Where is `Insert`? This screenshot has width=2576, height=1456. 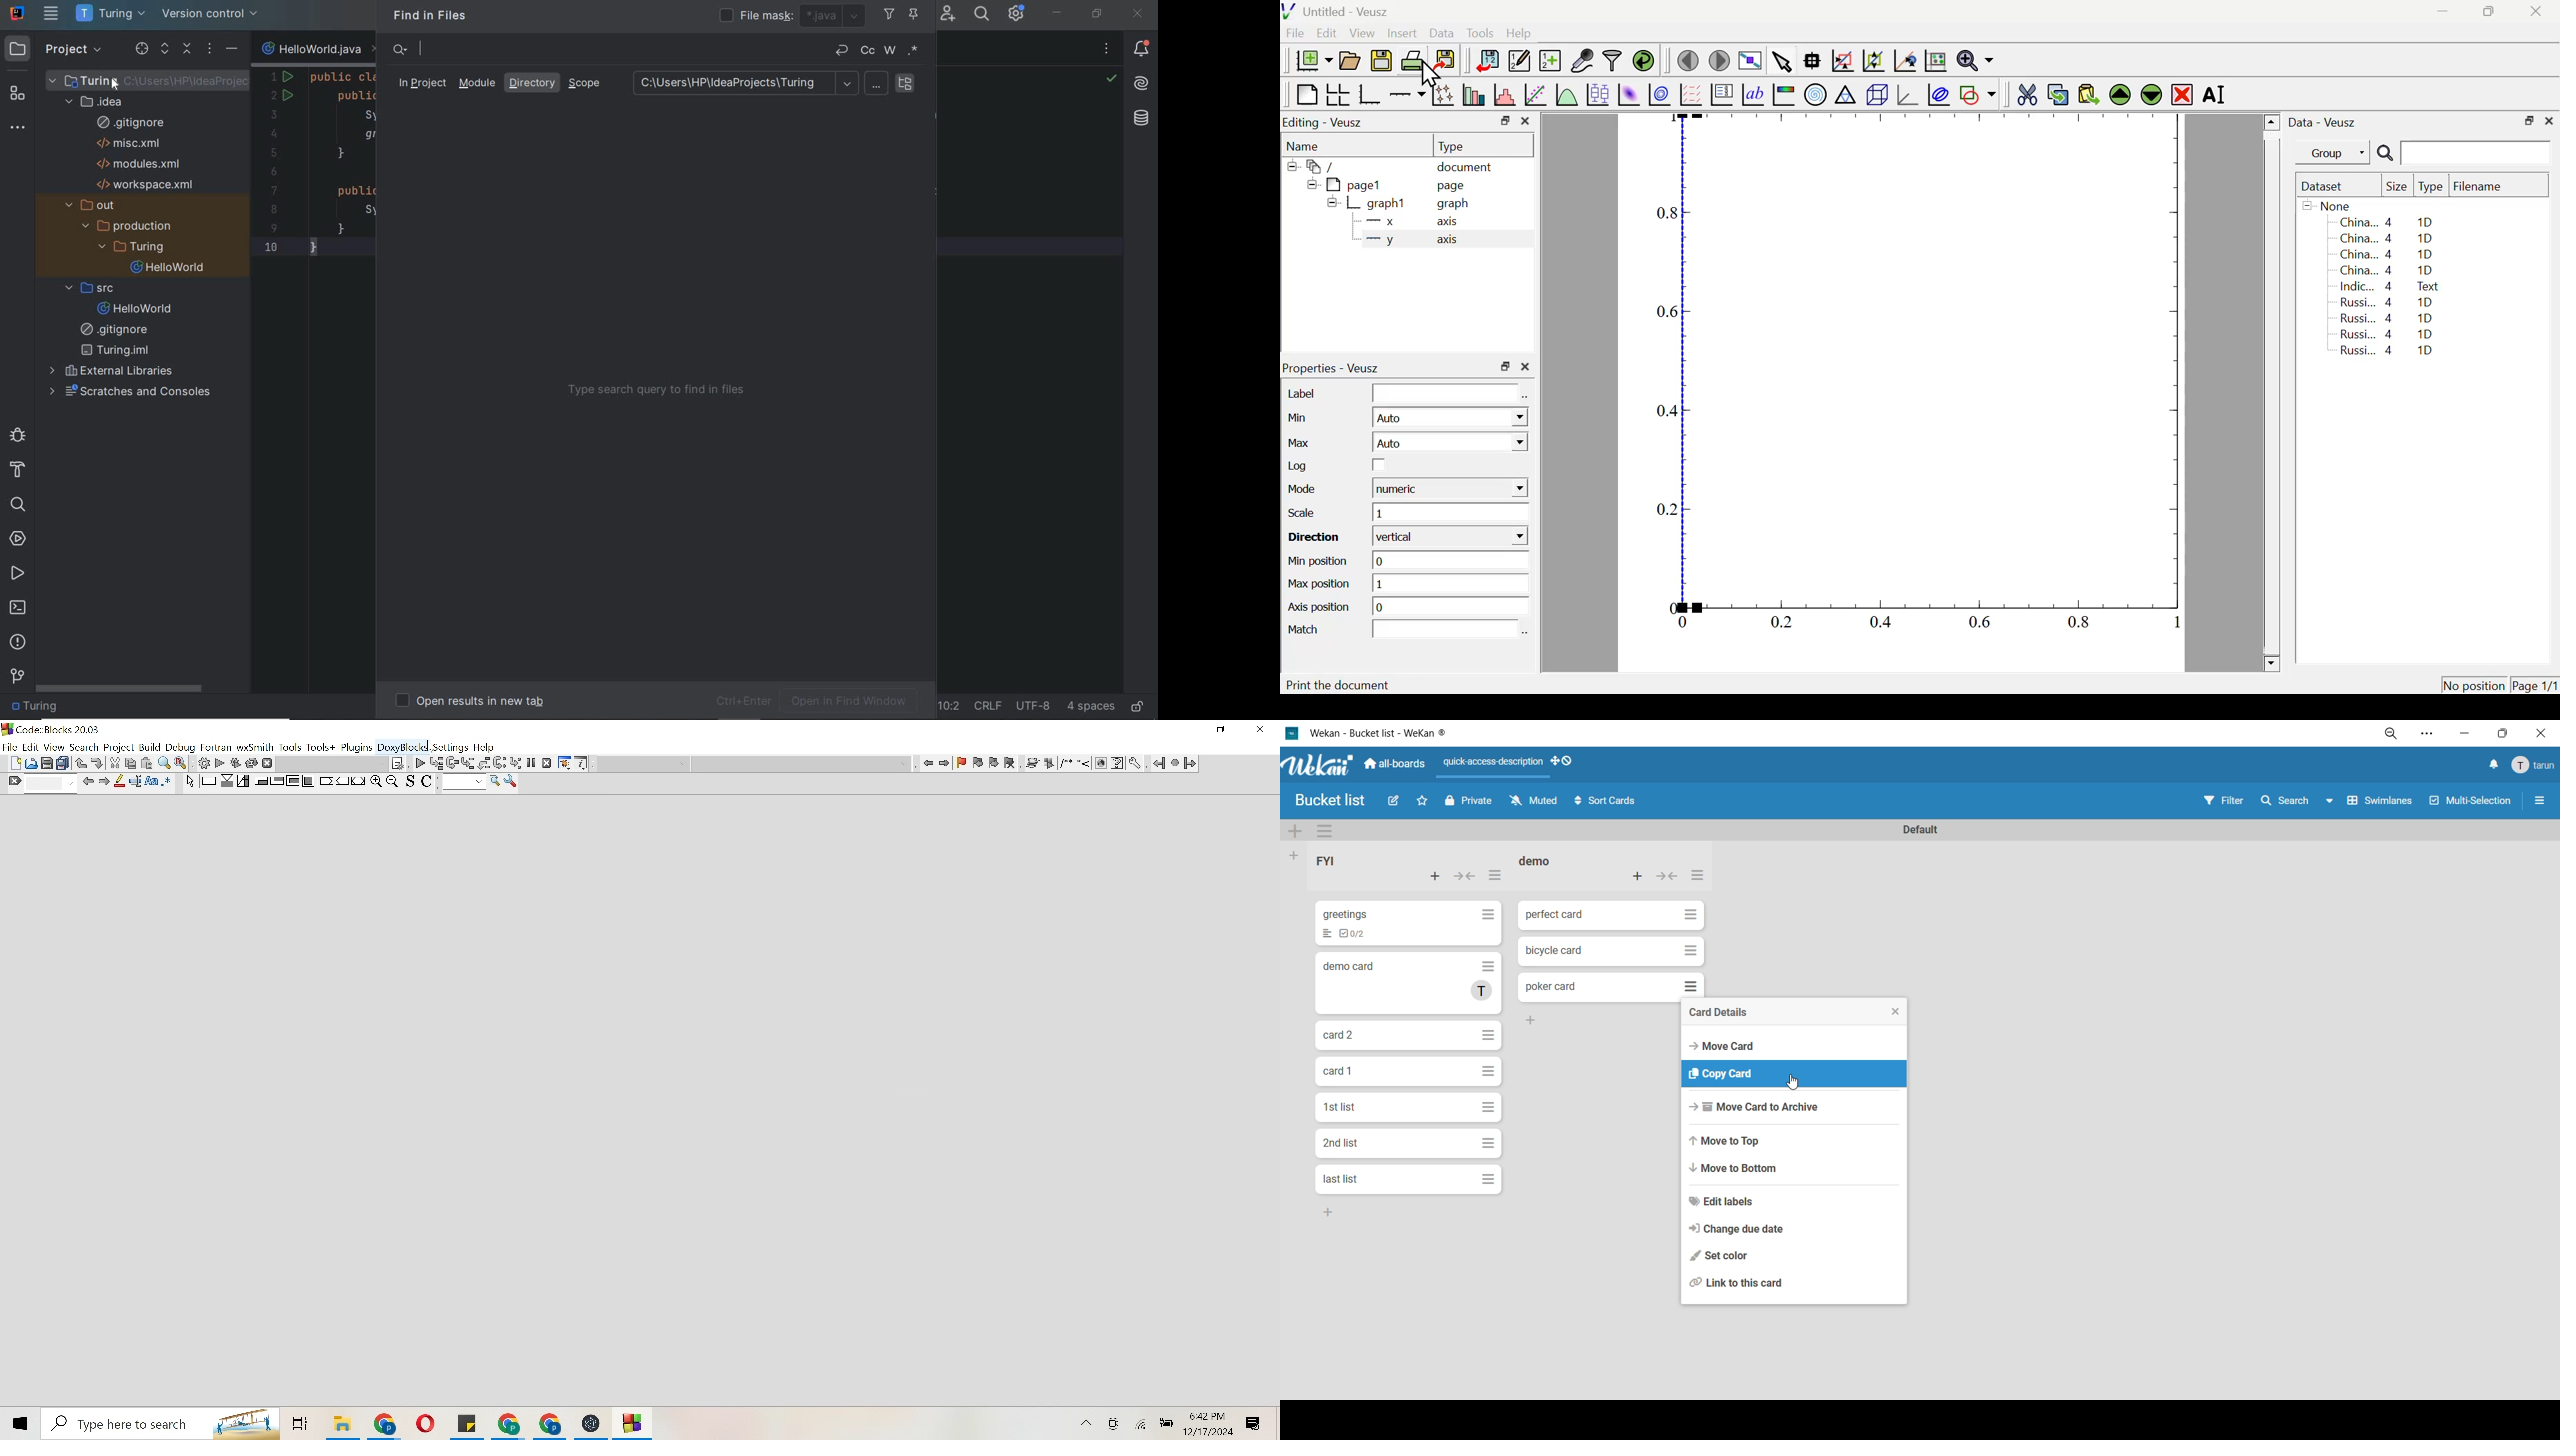
Insert is located at coordinates (1401, 34).